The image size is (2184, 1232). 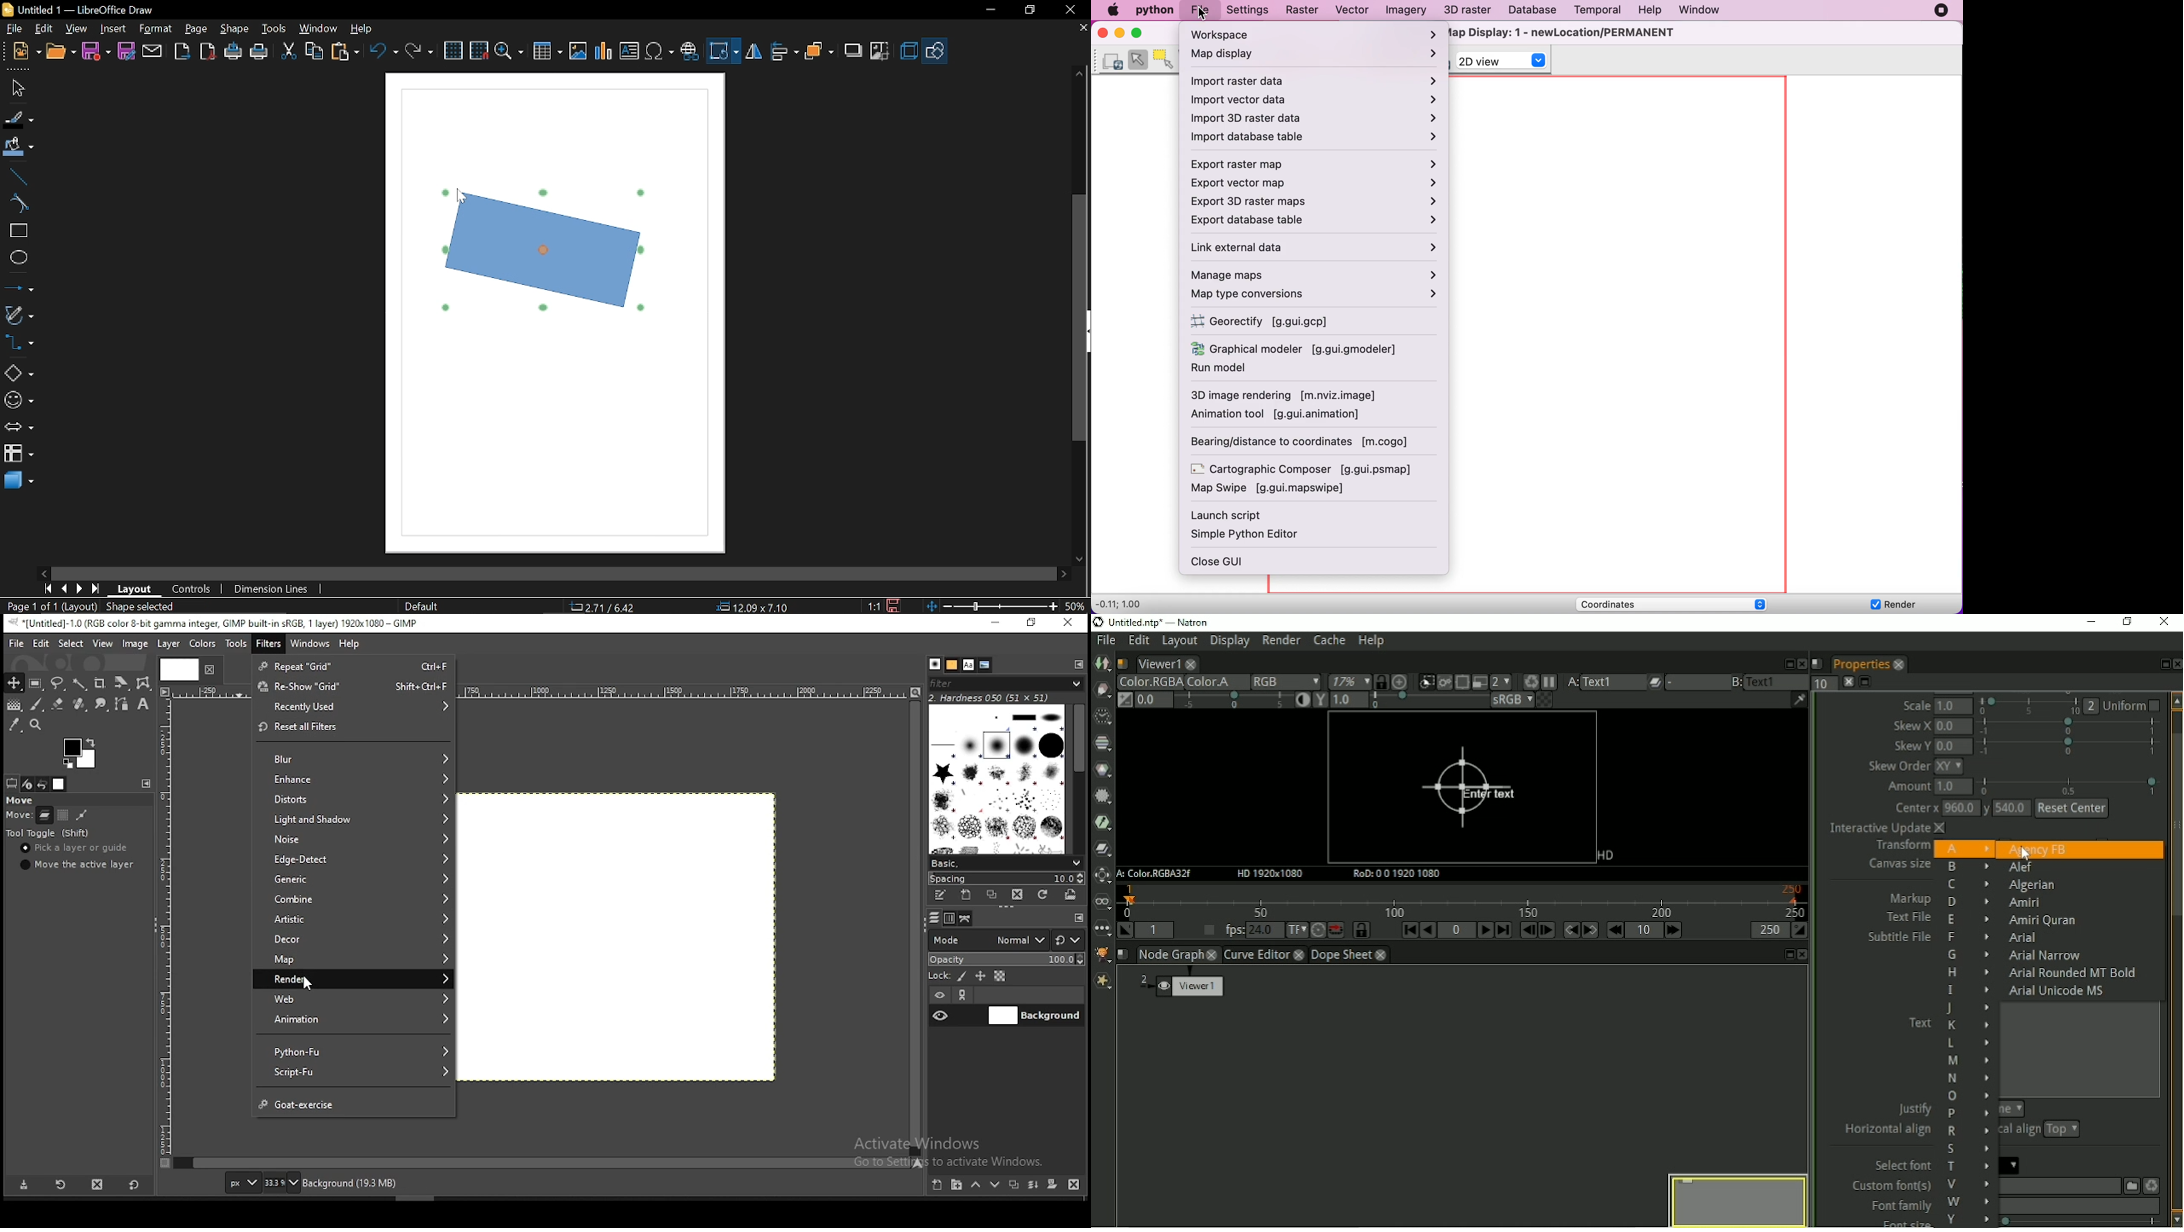 What do you see at coordinates (148, 784) in the screenshot?
I see `cinfigure this tab` at bounding box center [148, 784].